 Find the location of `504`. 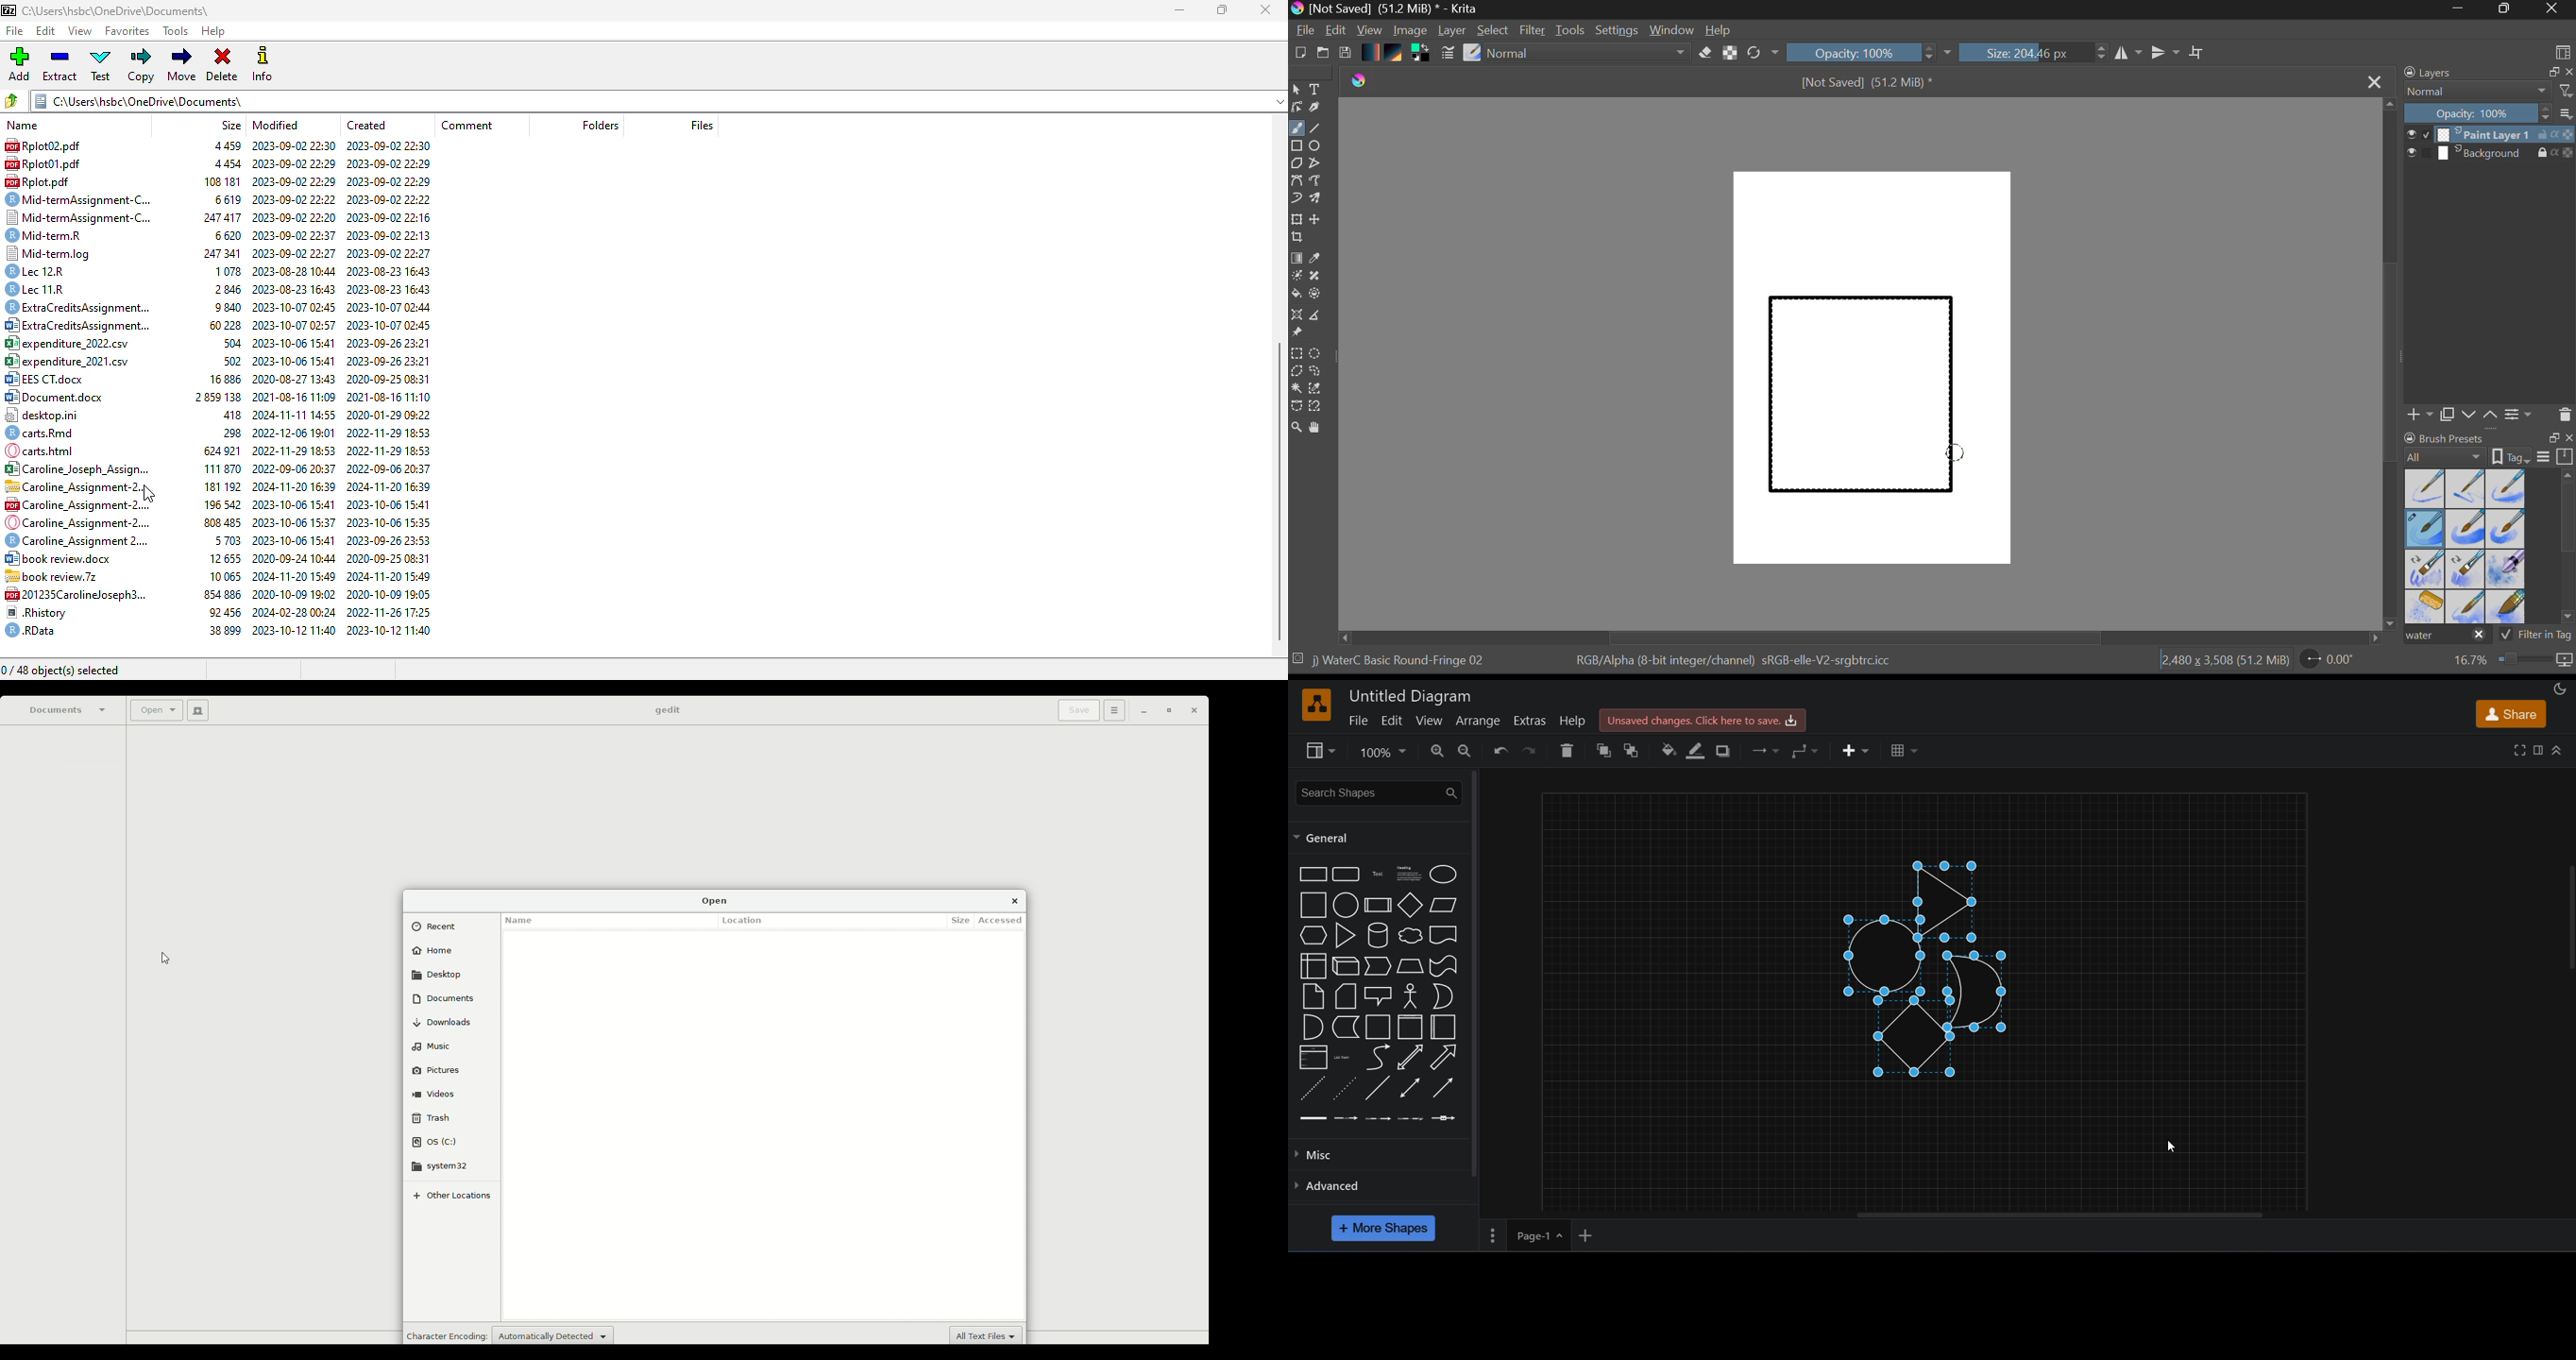

504 is located at coordinates (229, 343).